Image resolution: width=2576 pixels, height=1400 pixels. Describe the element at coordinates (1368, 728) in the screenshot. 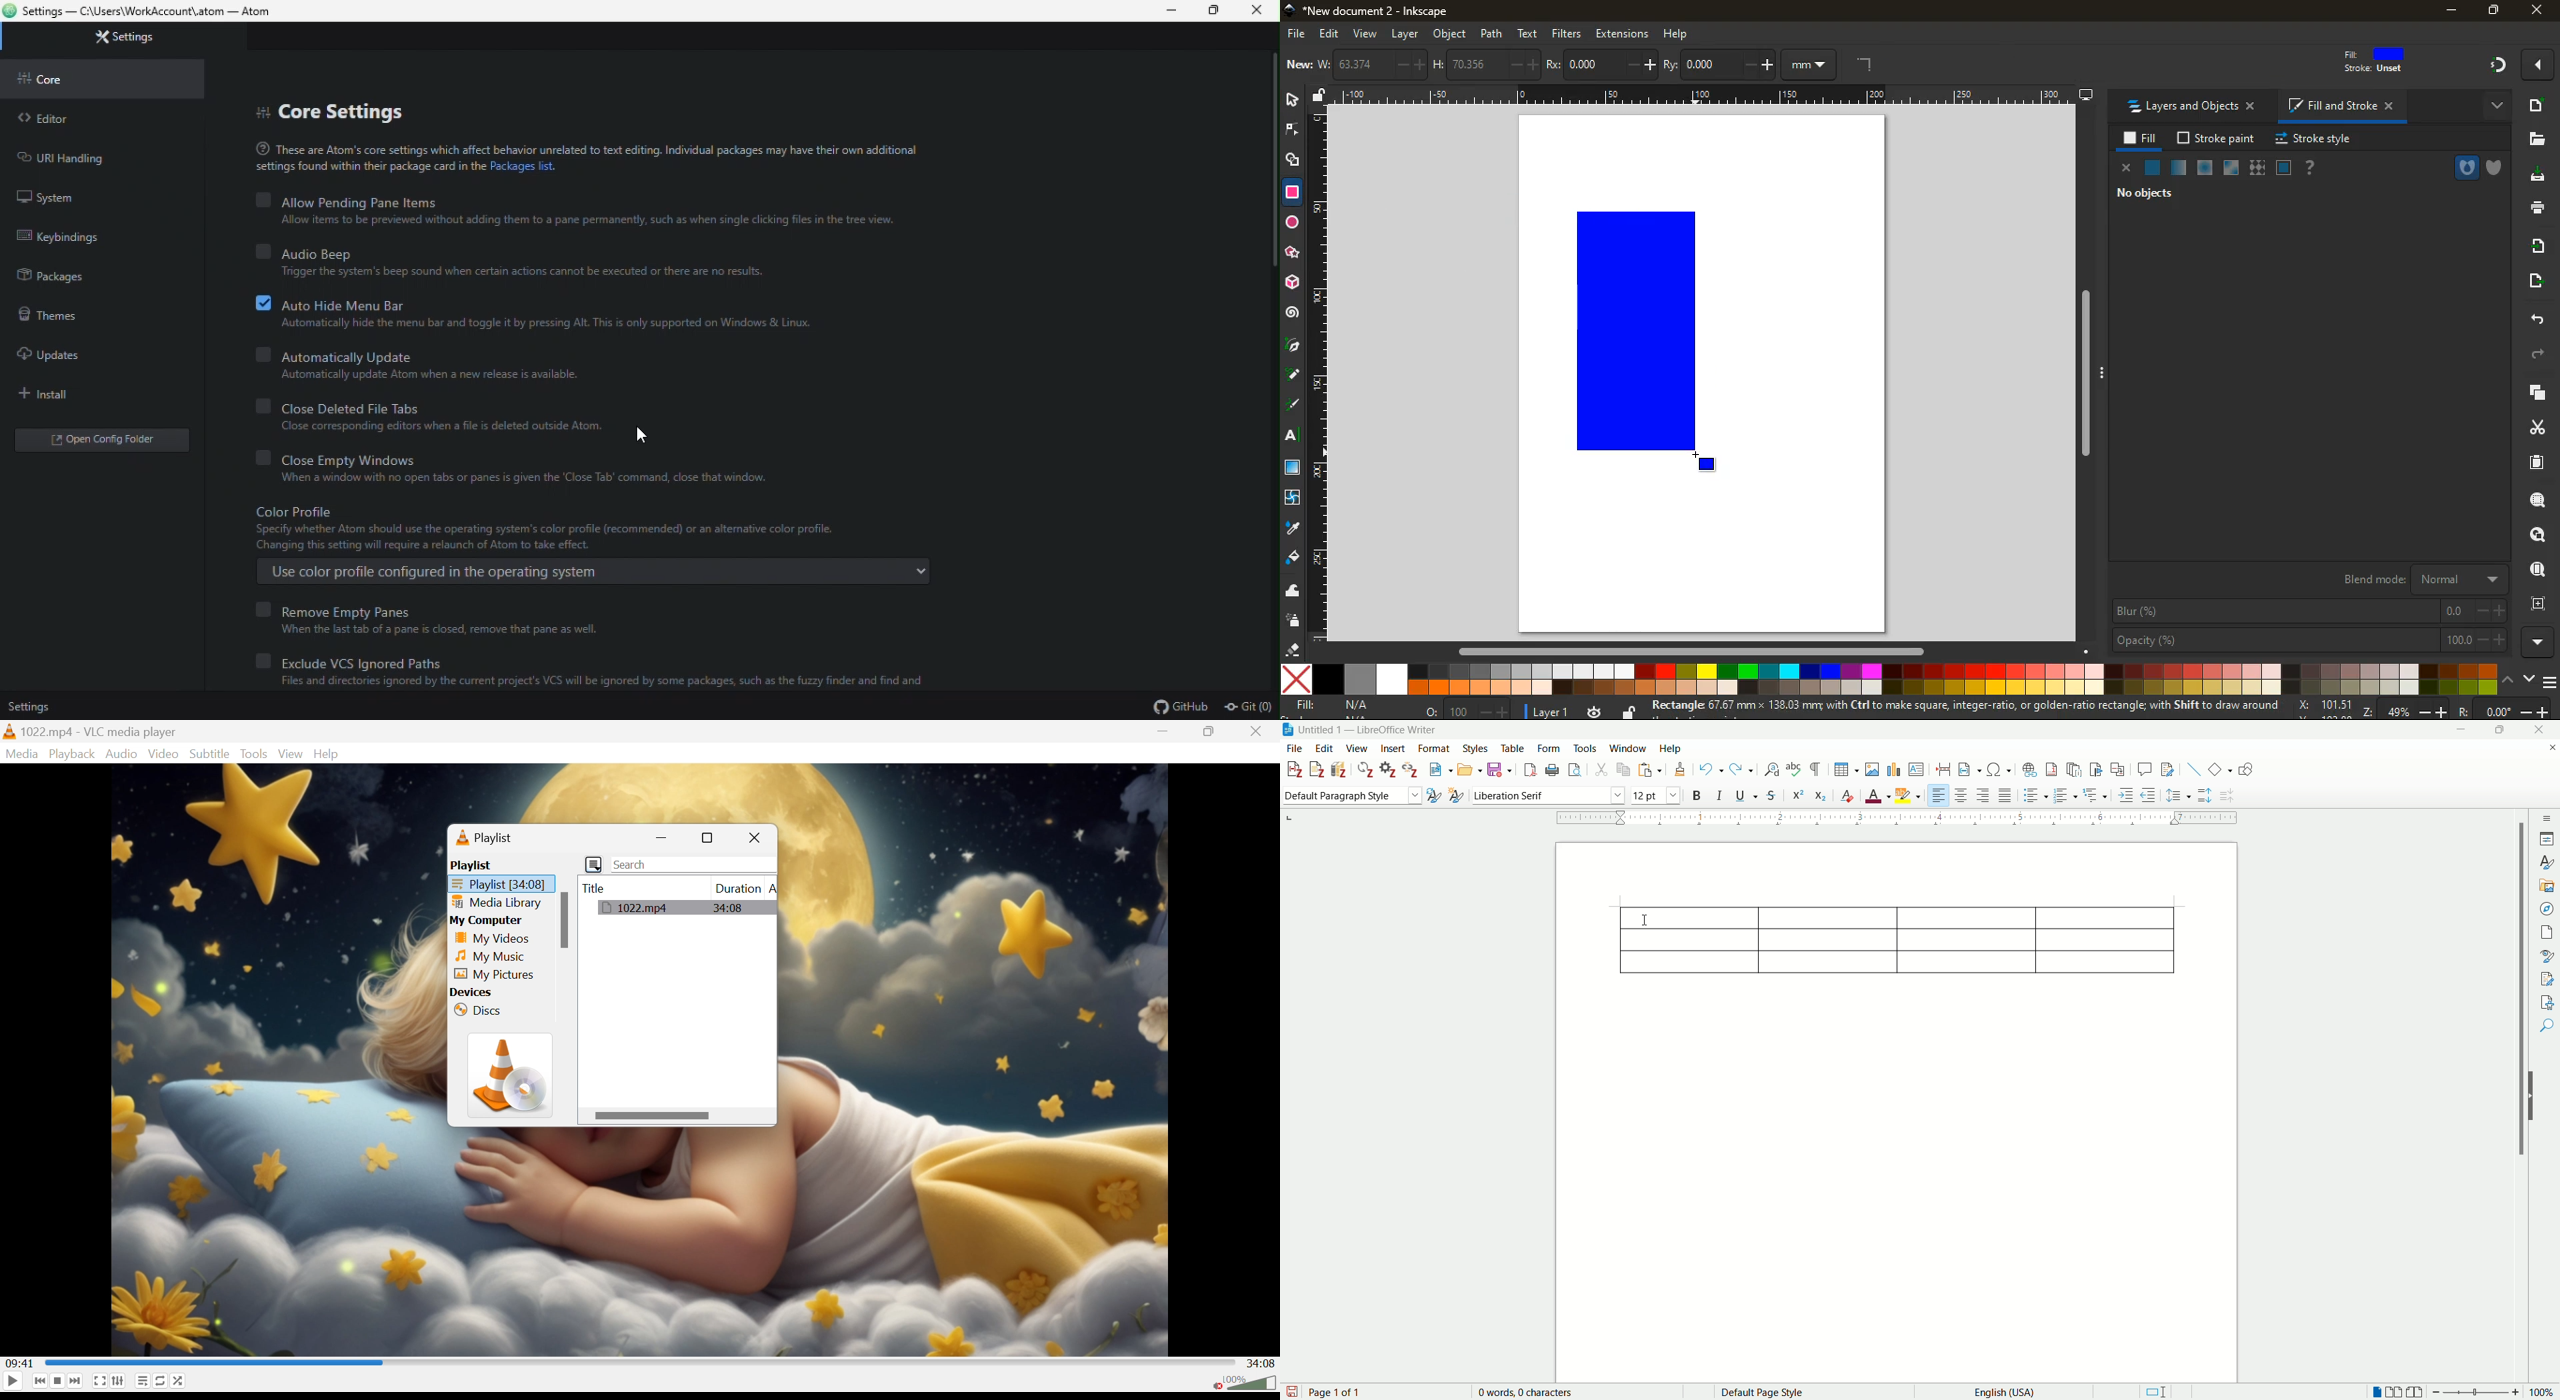

I see `Untitled 1 — LibreOffice Writer` at that location.